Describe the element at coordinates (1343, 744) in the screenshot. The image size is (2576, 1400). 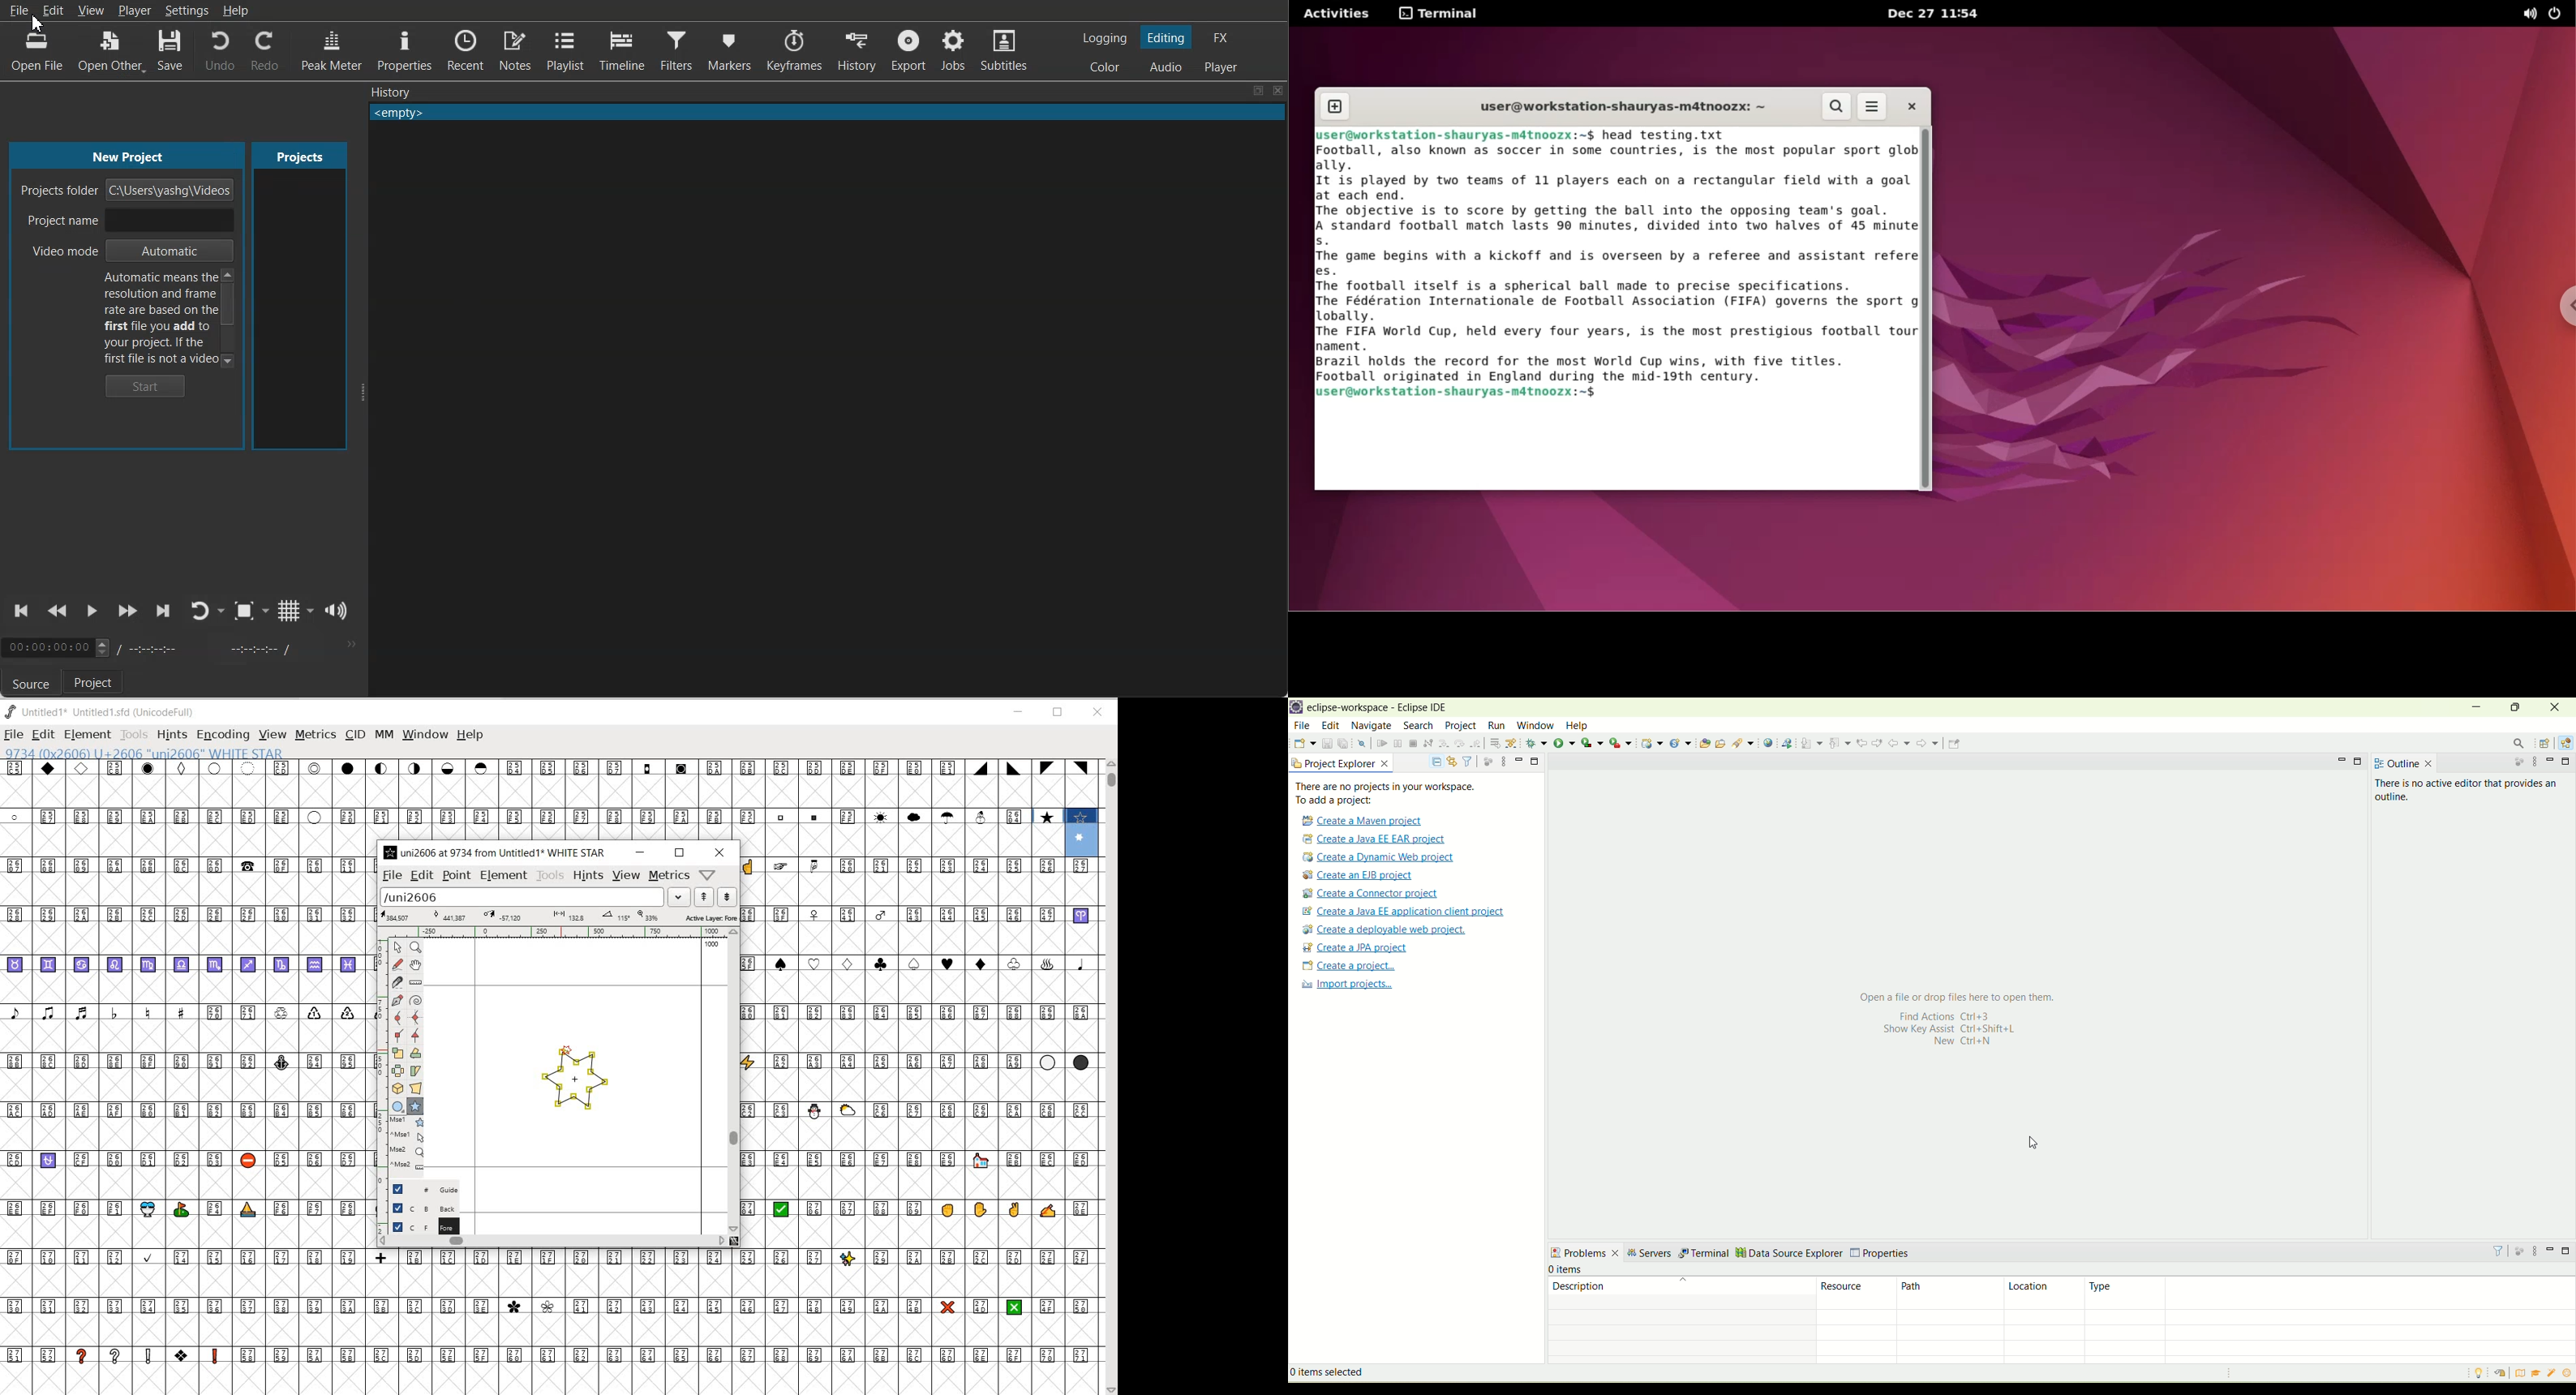
I see `save all` at that location.